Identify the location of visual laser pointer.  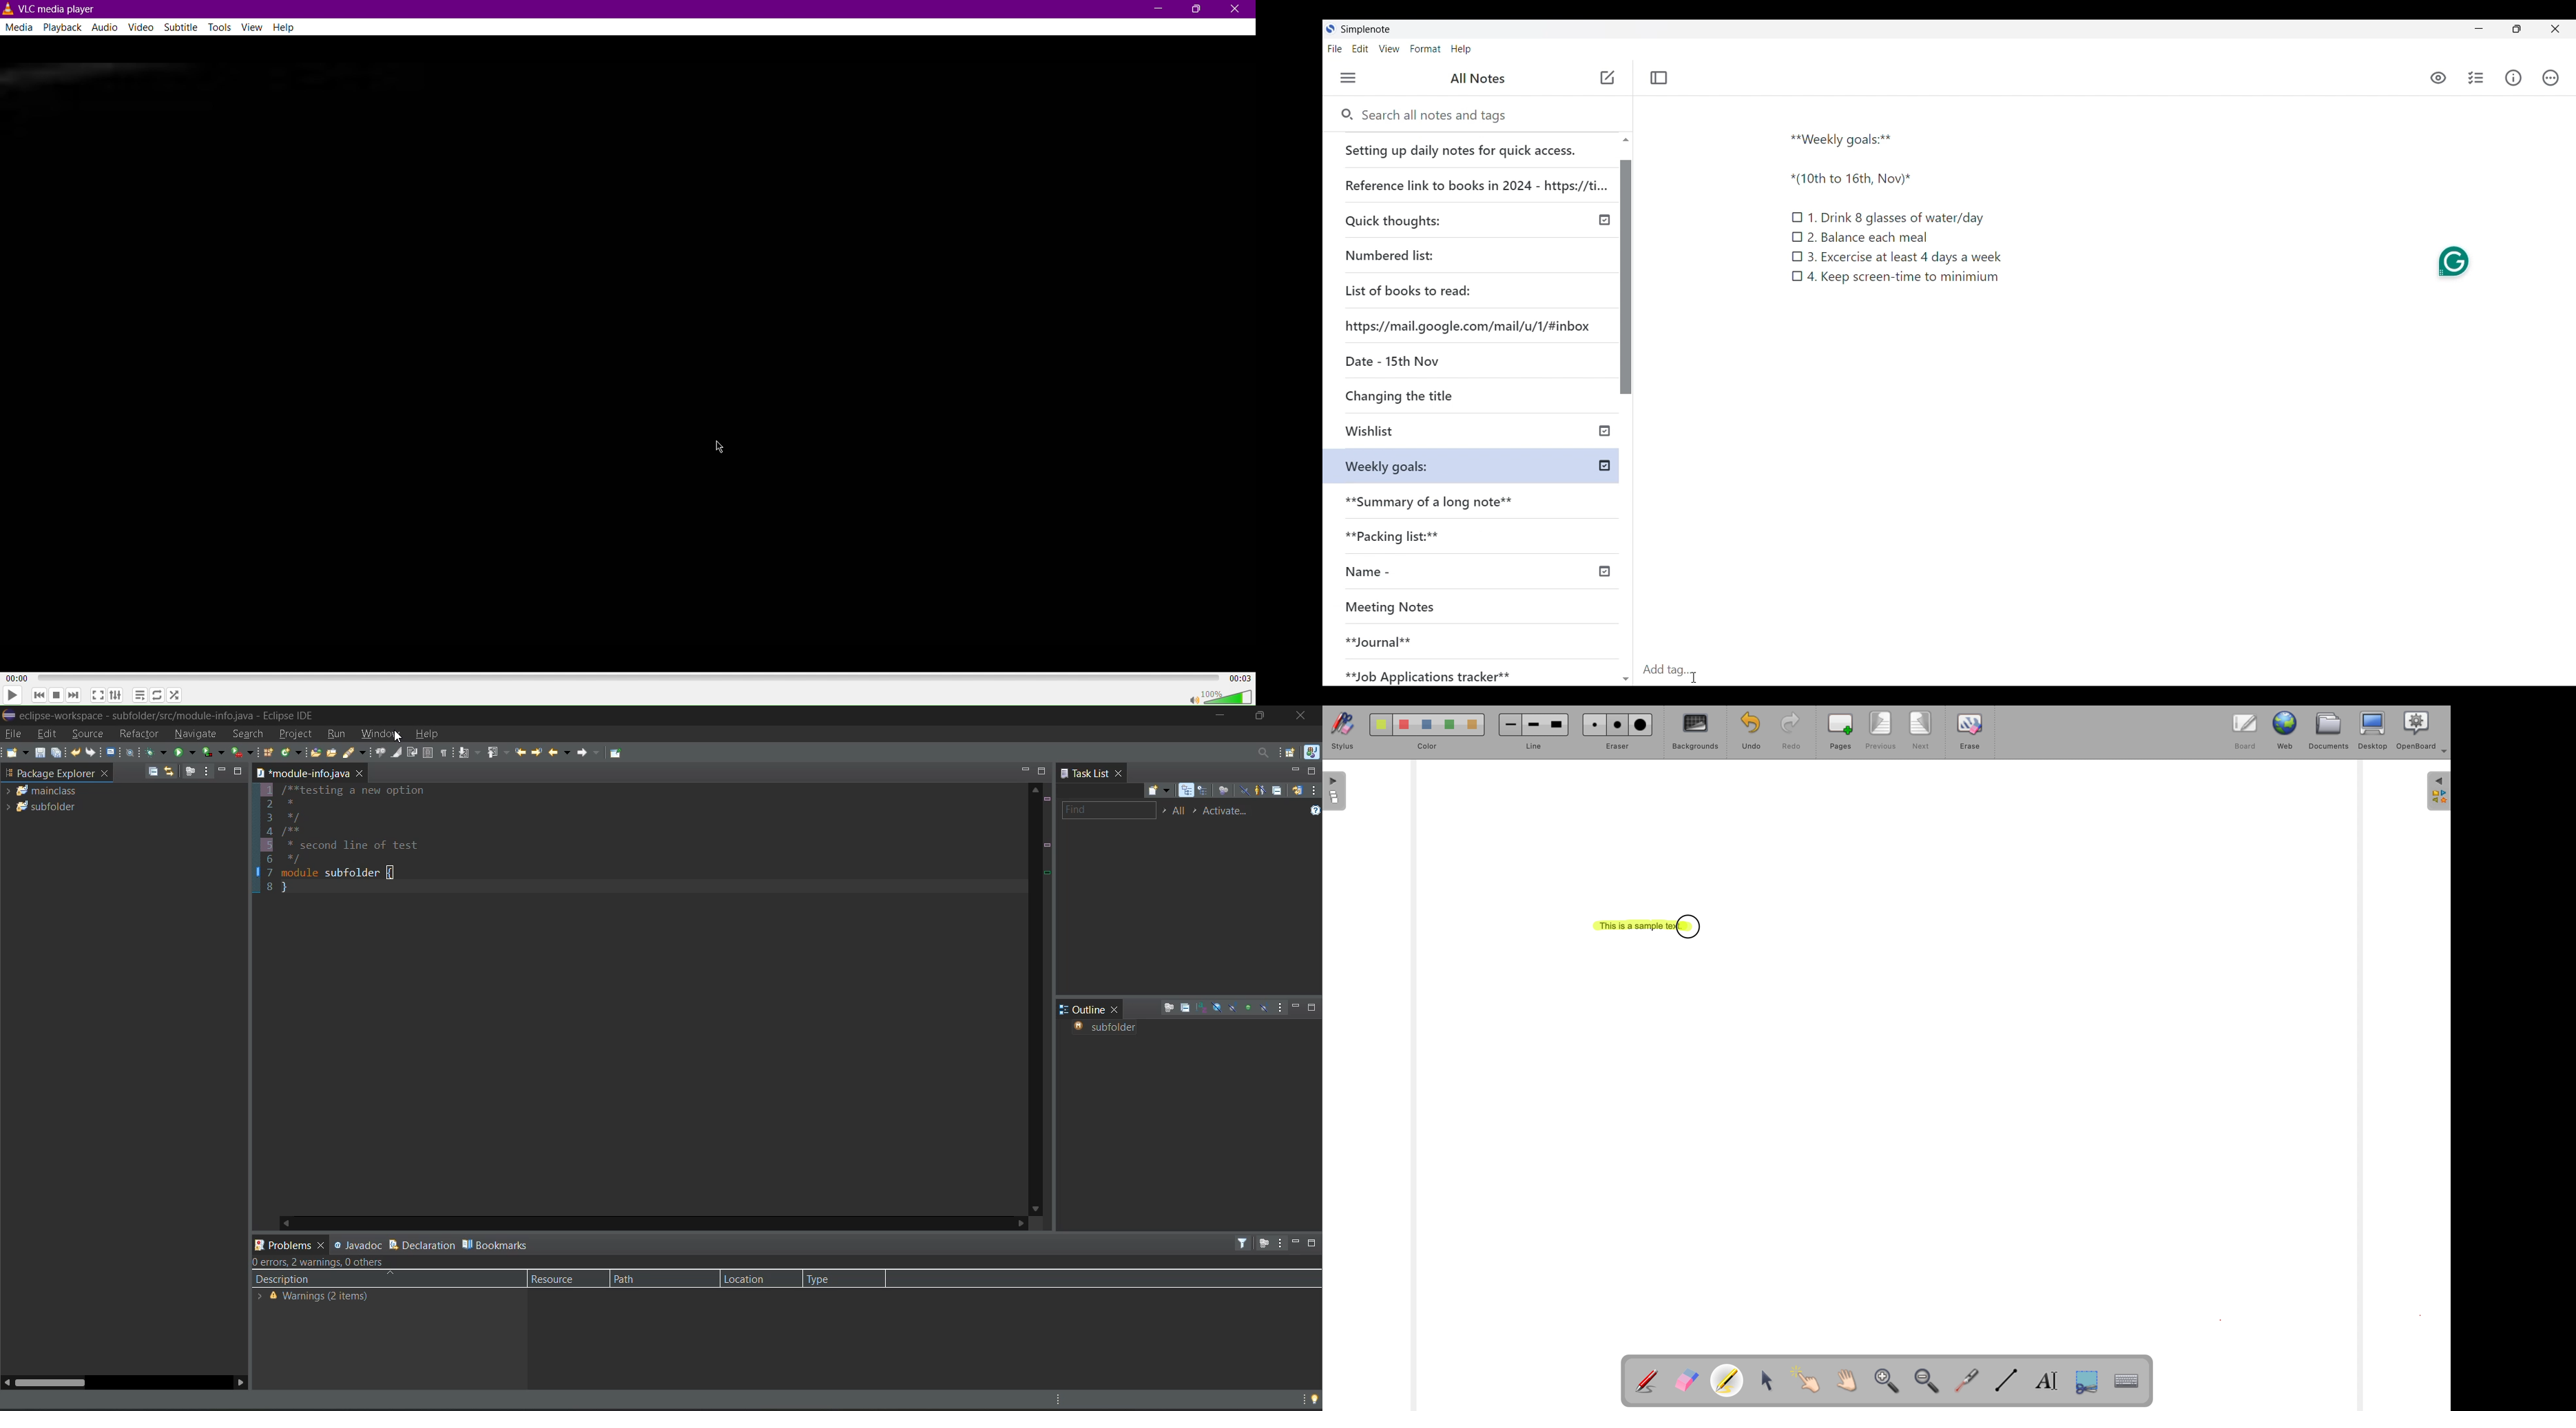
(1968, 1382).